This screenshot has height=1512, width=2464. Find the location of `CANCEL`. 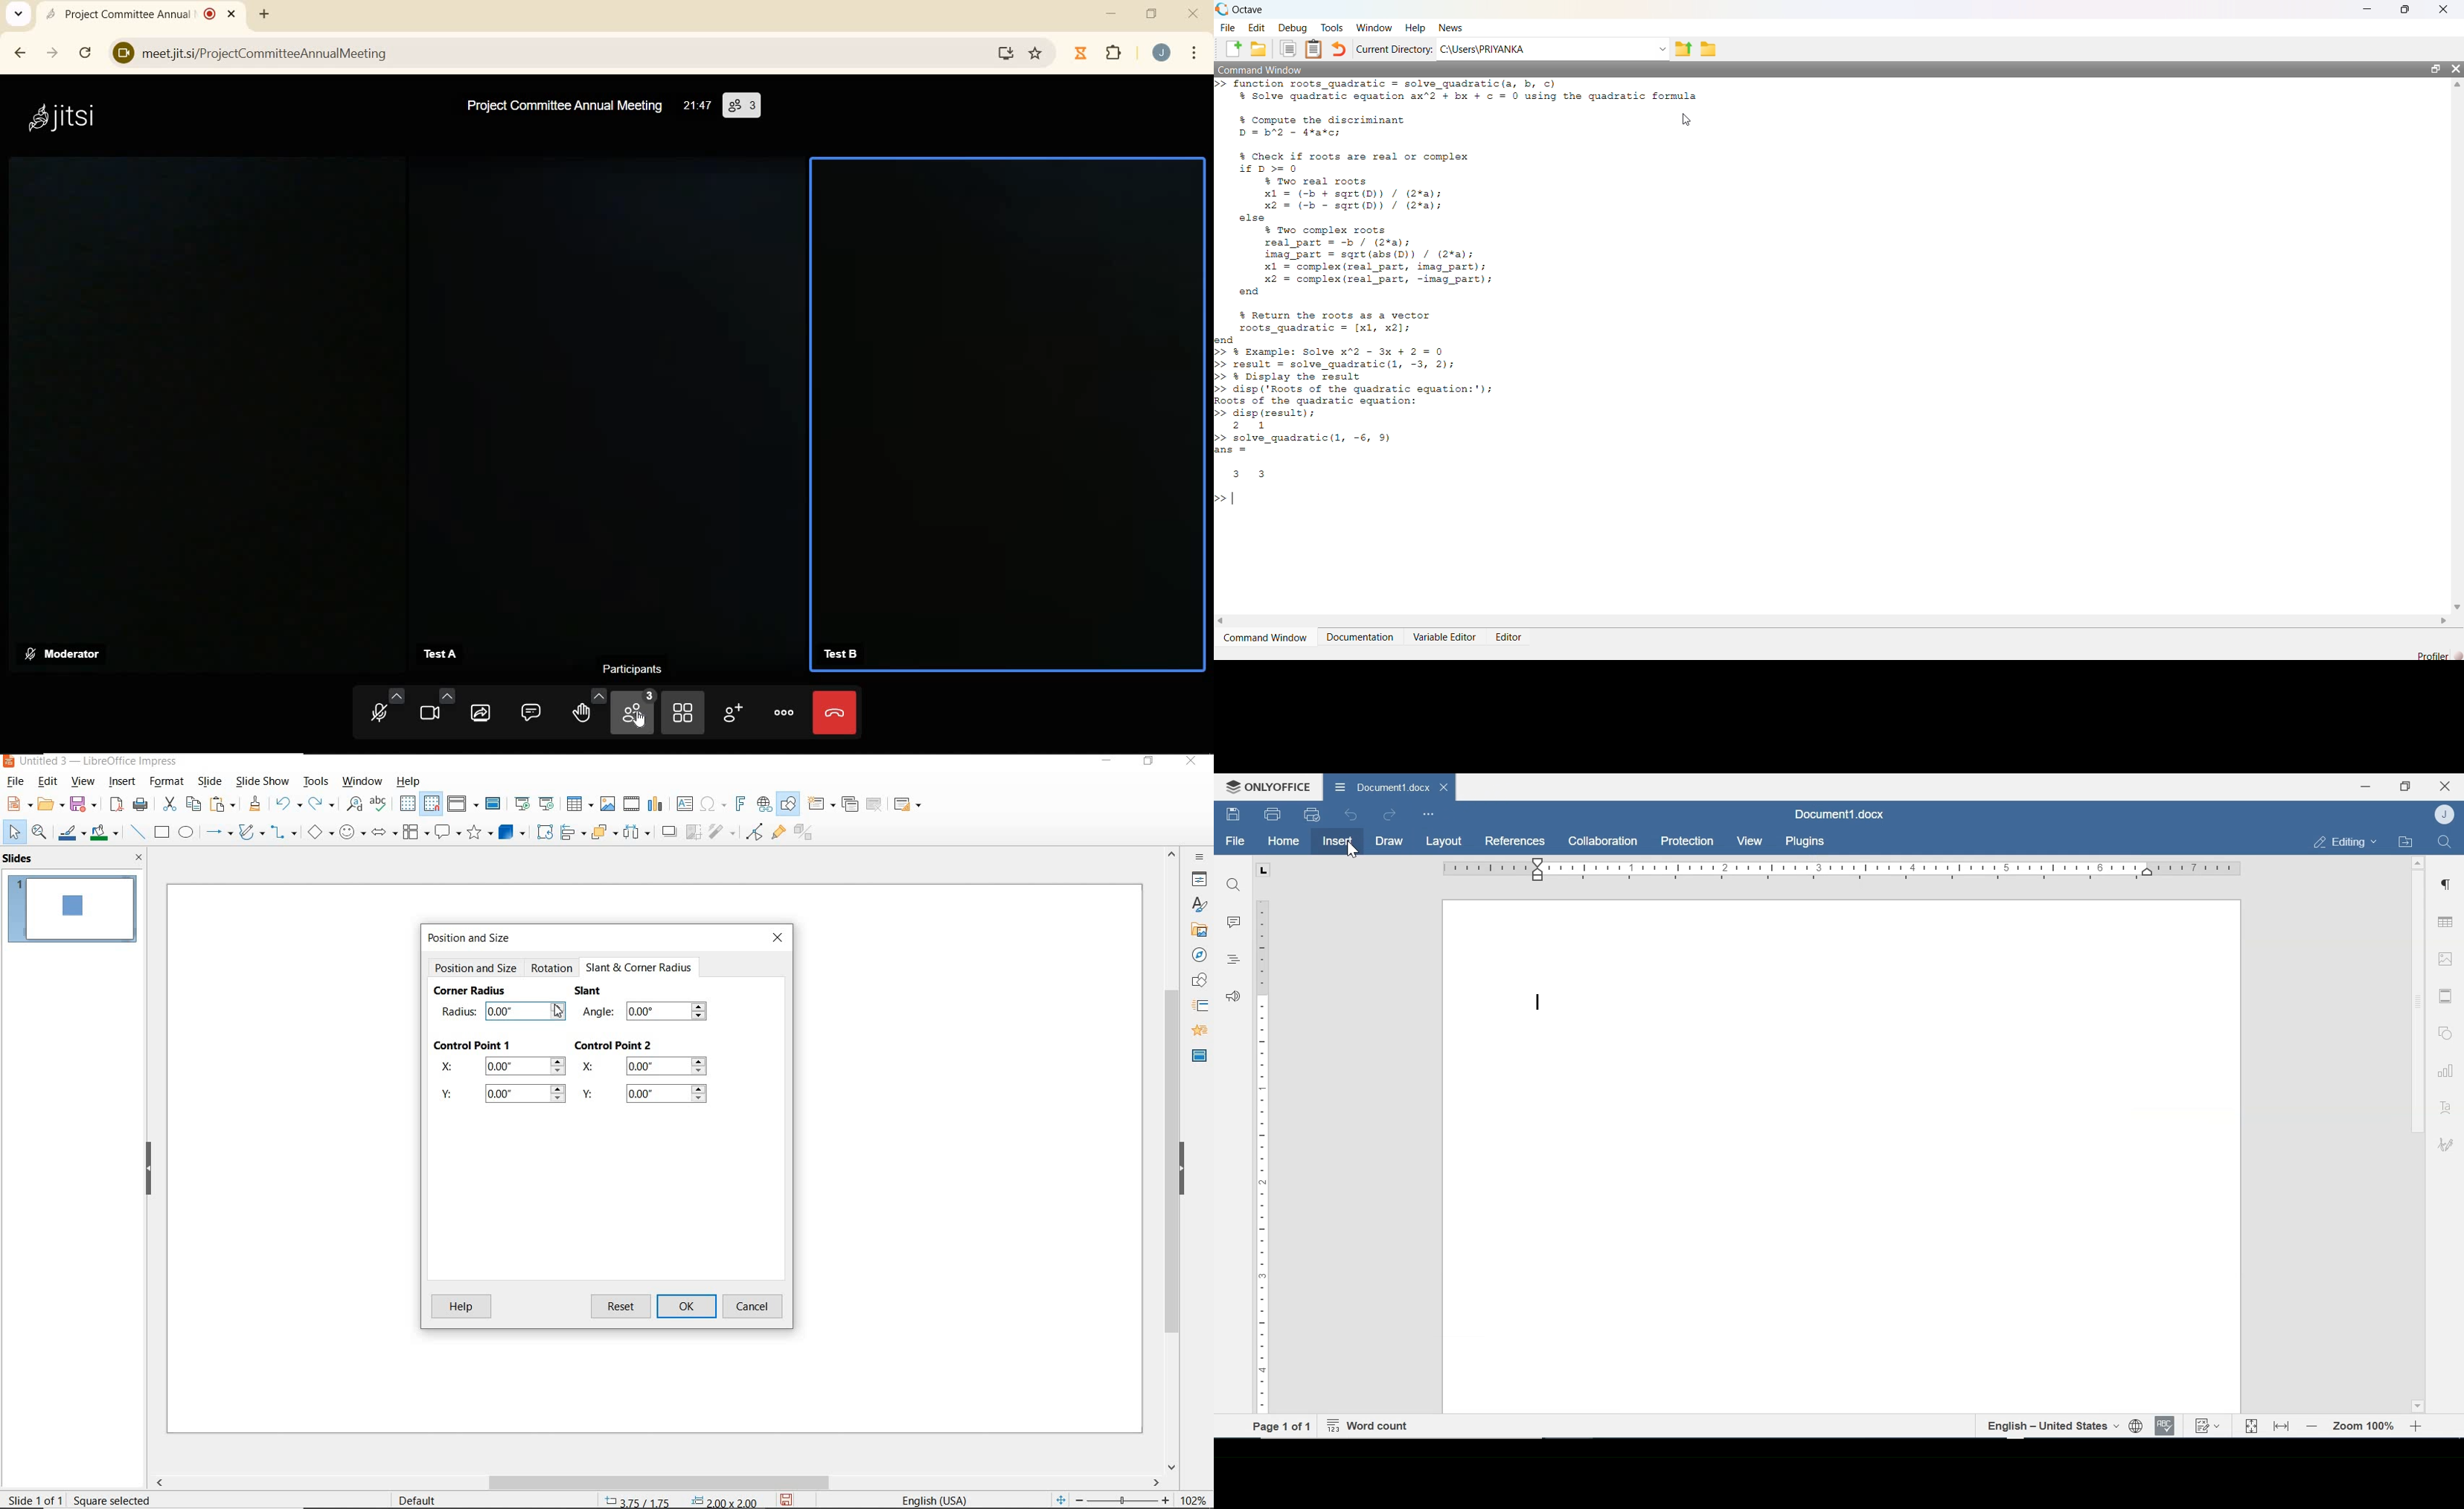

CANCEL is located at coordinates (755, 1307).